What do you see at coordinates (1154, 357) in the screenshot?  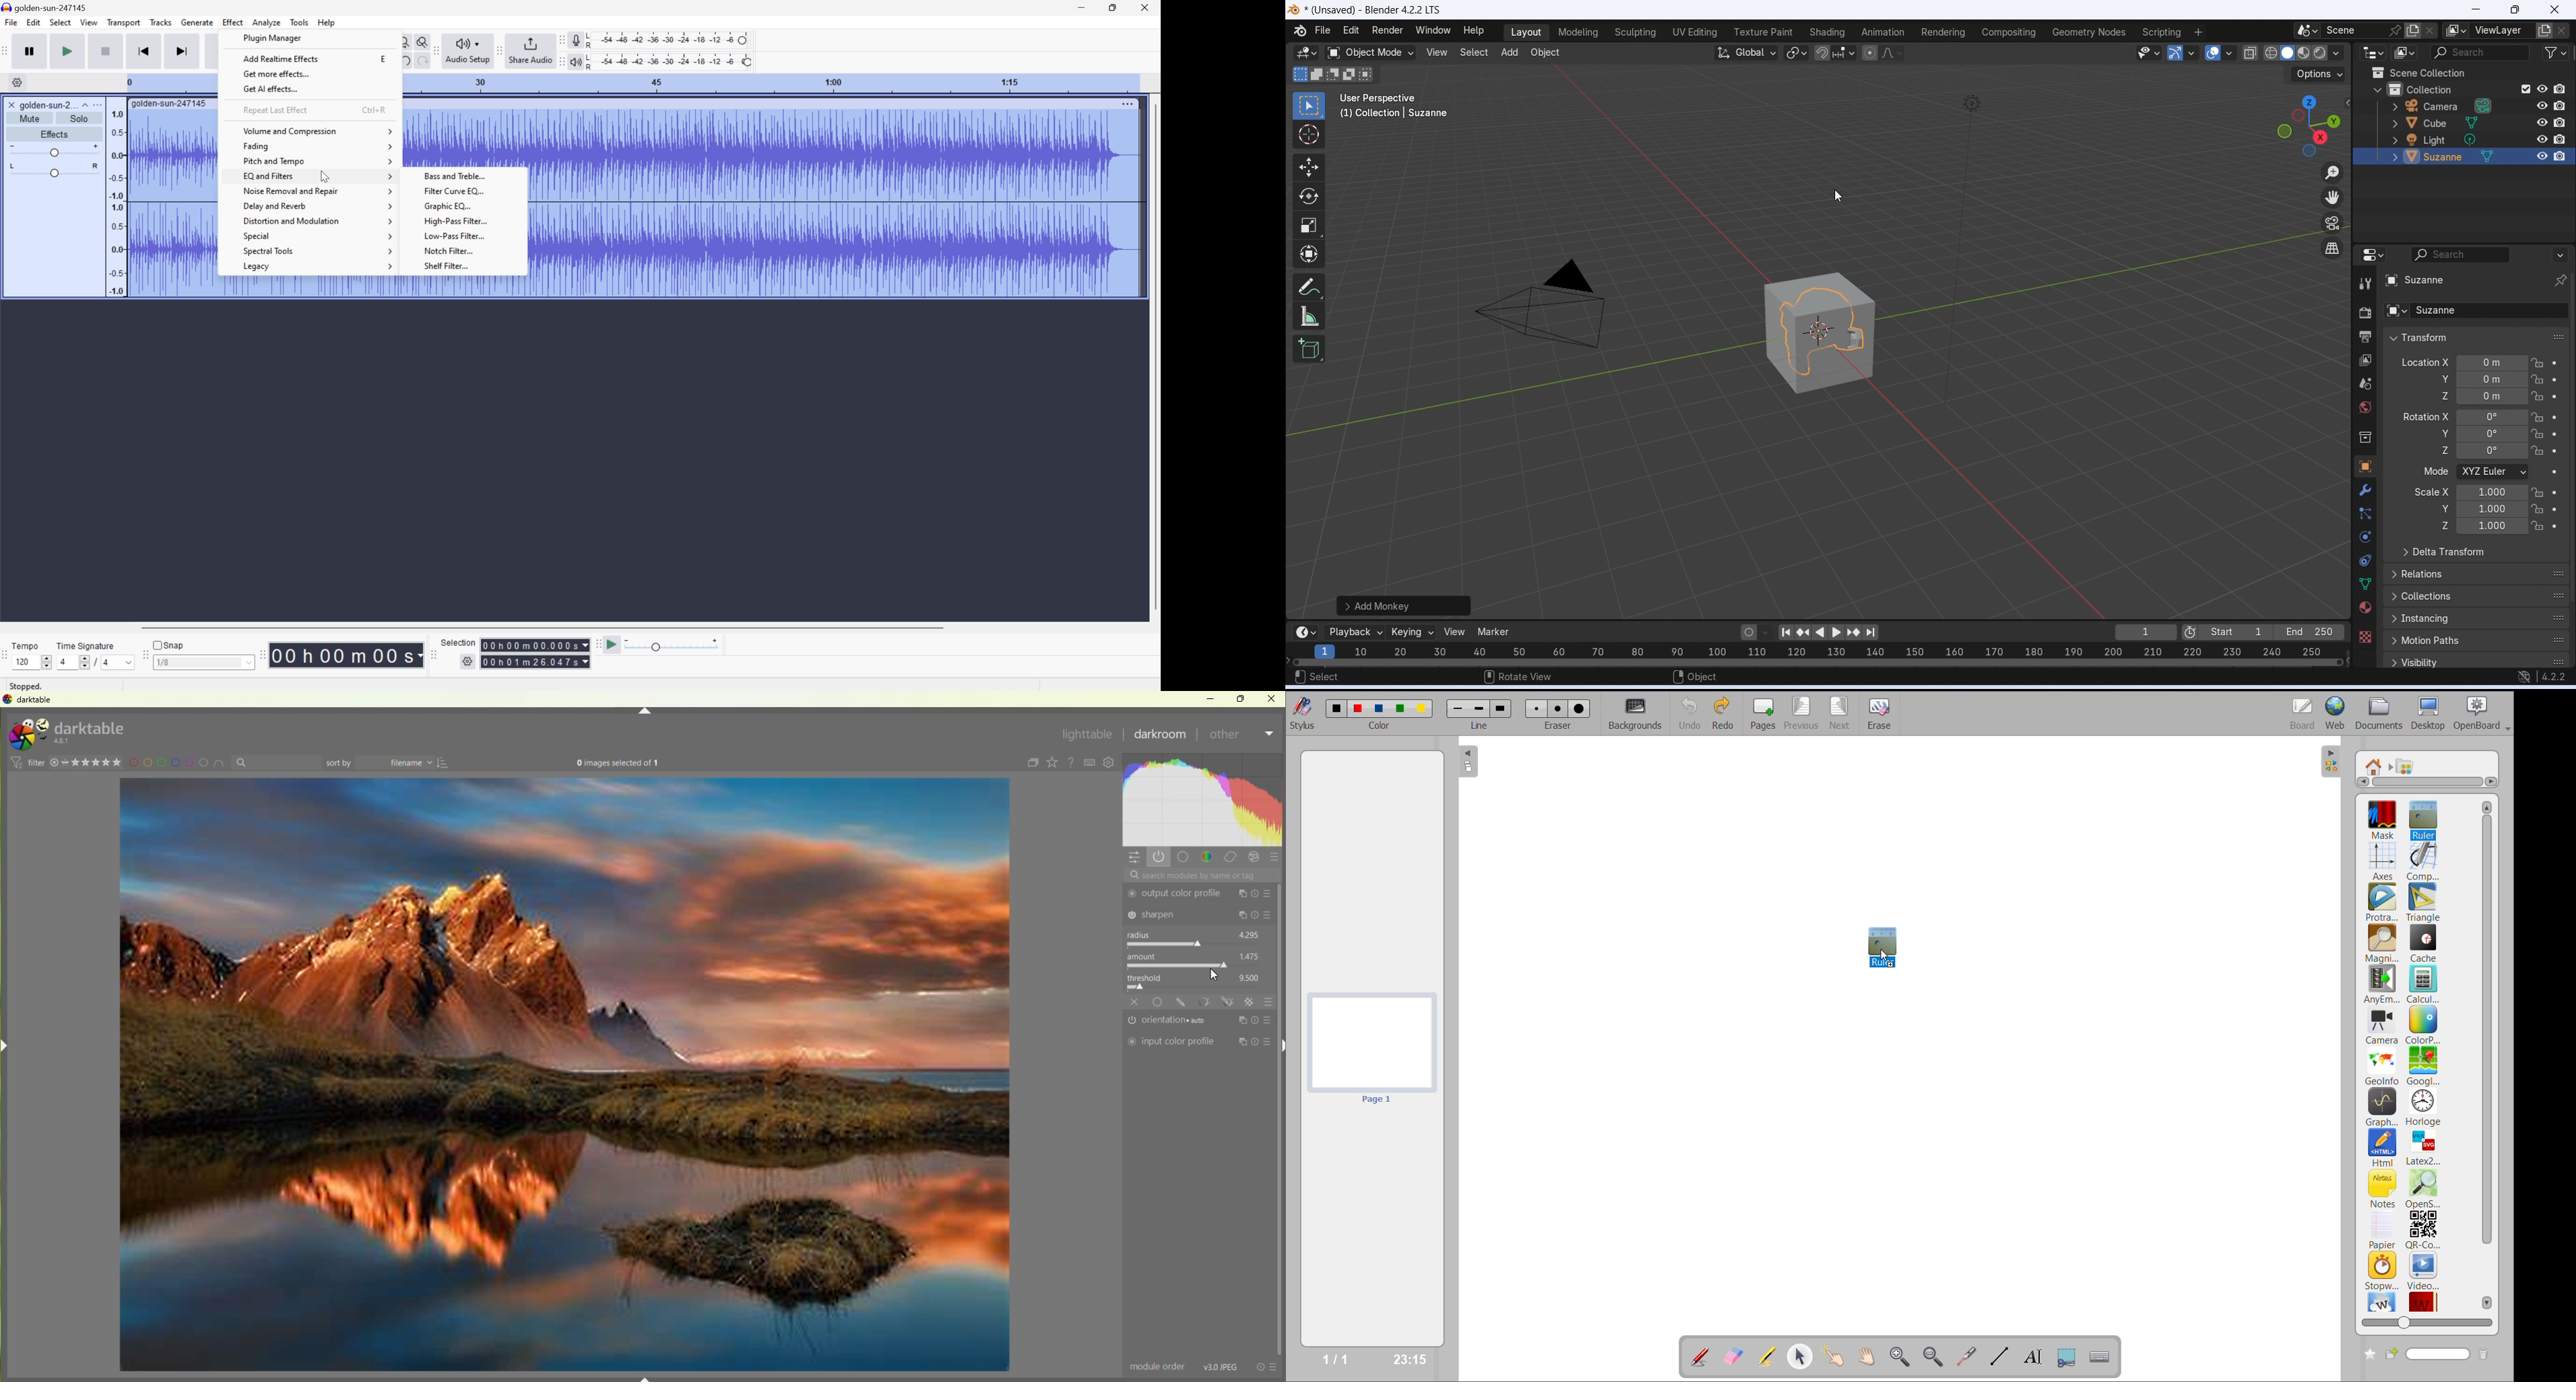 I see `Scroll Bar` at bounding box center [1154, 357].